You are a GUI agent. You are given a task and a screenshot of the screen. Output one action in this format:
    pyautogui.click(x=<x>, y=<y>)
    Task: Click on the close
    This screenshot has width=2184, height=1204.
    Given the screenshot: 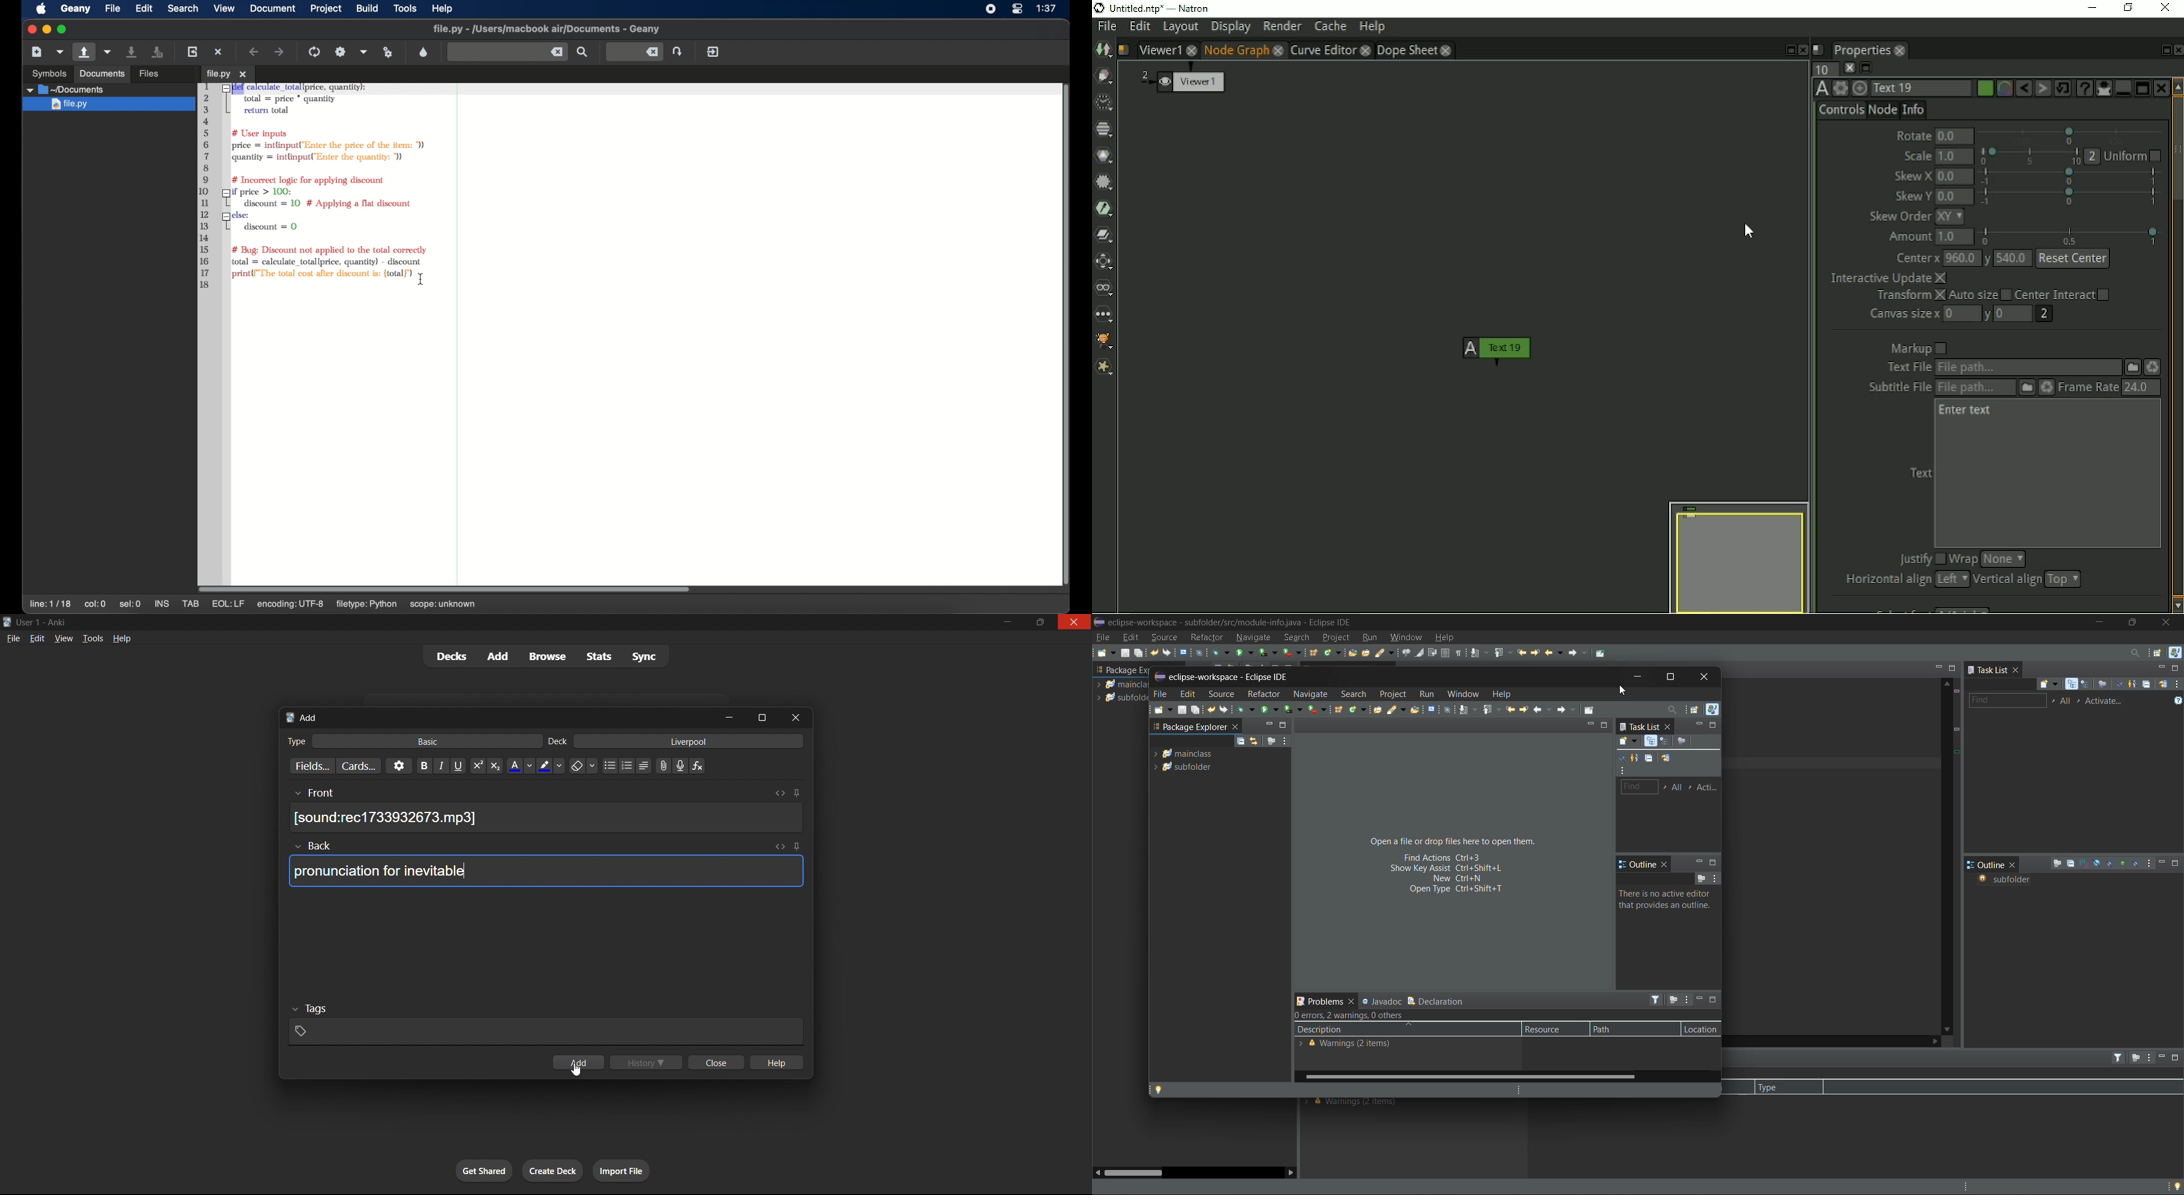 What is the action you would take?
    pyautogui.click(x=2013, y=864)
    